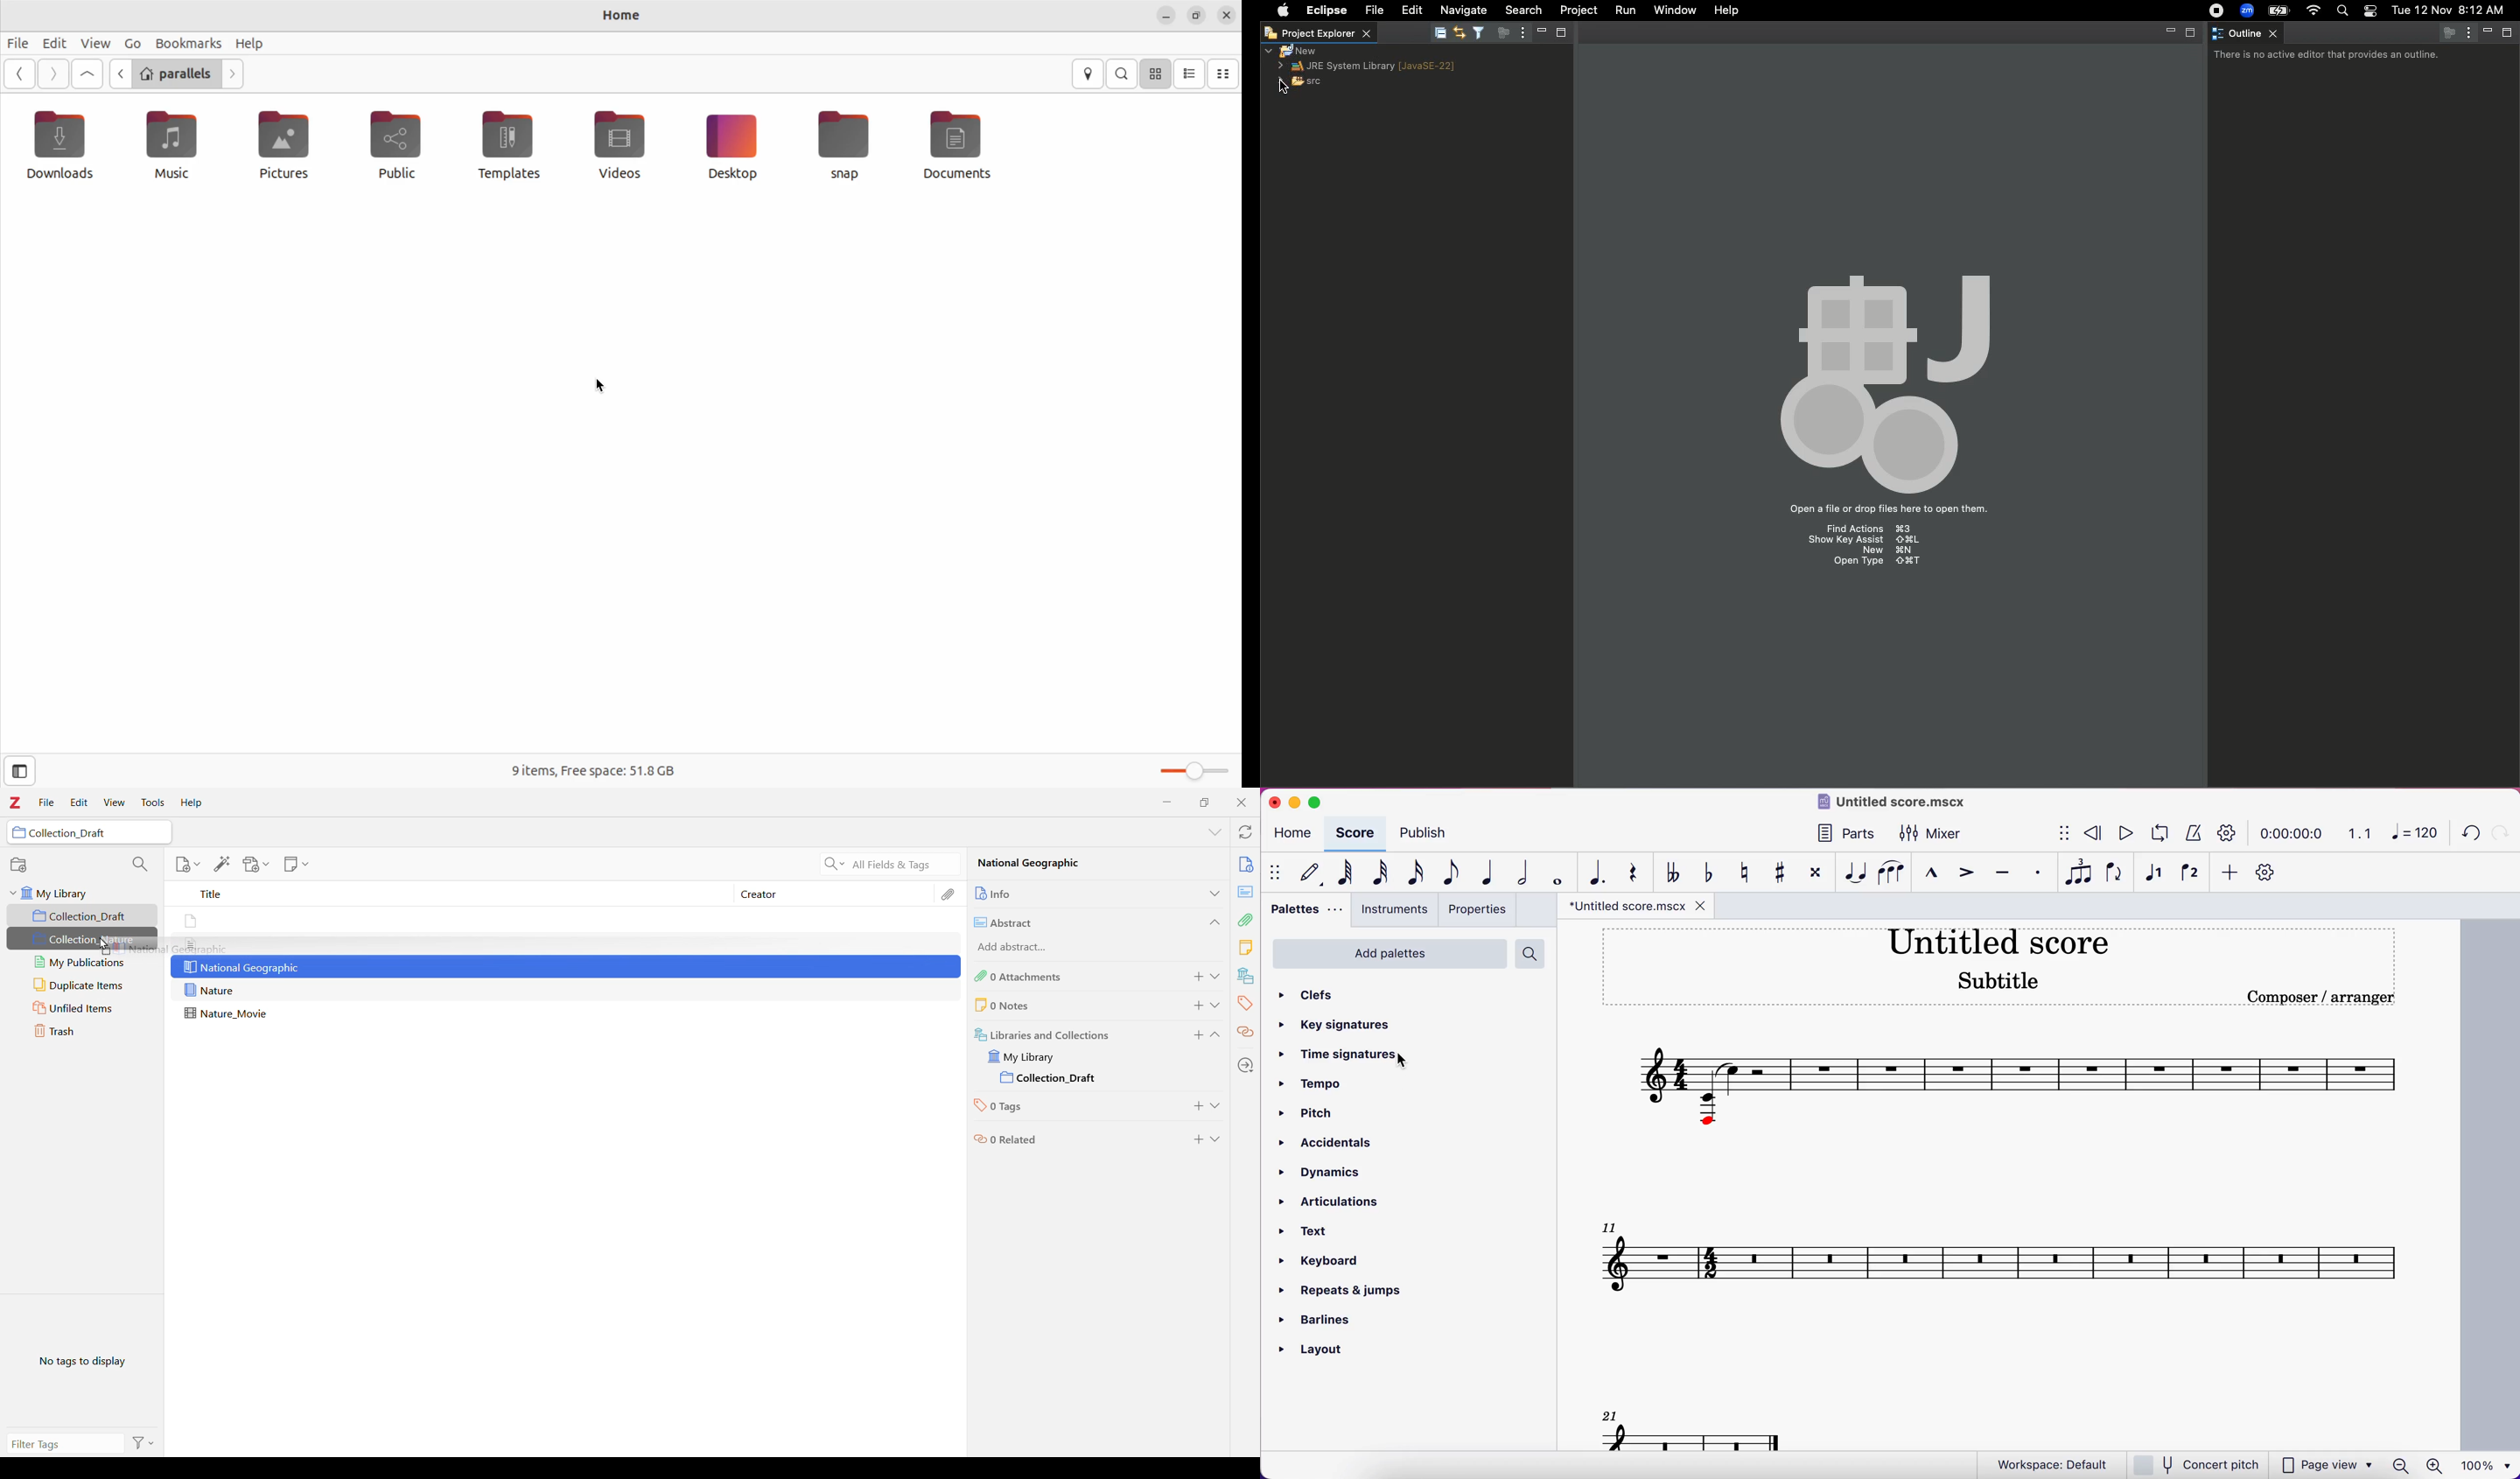 This screenshot has width=2520, height=1484. What do you see at coordinates (64, 1443) in the screenshot?
I see `Filter Tags` at bounding box center [64, 1443].